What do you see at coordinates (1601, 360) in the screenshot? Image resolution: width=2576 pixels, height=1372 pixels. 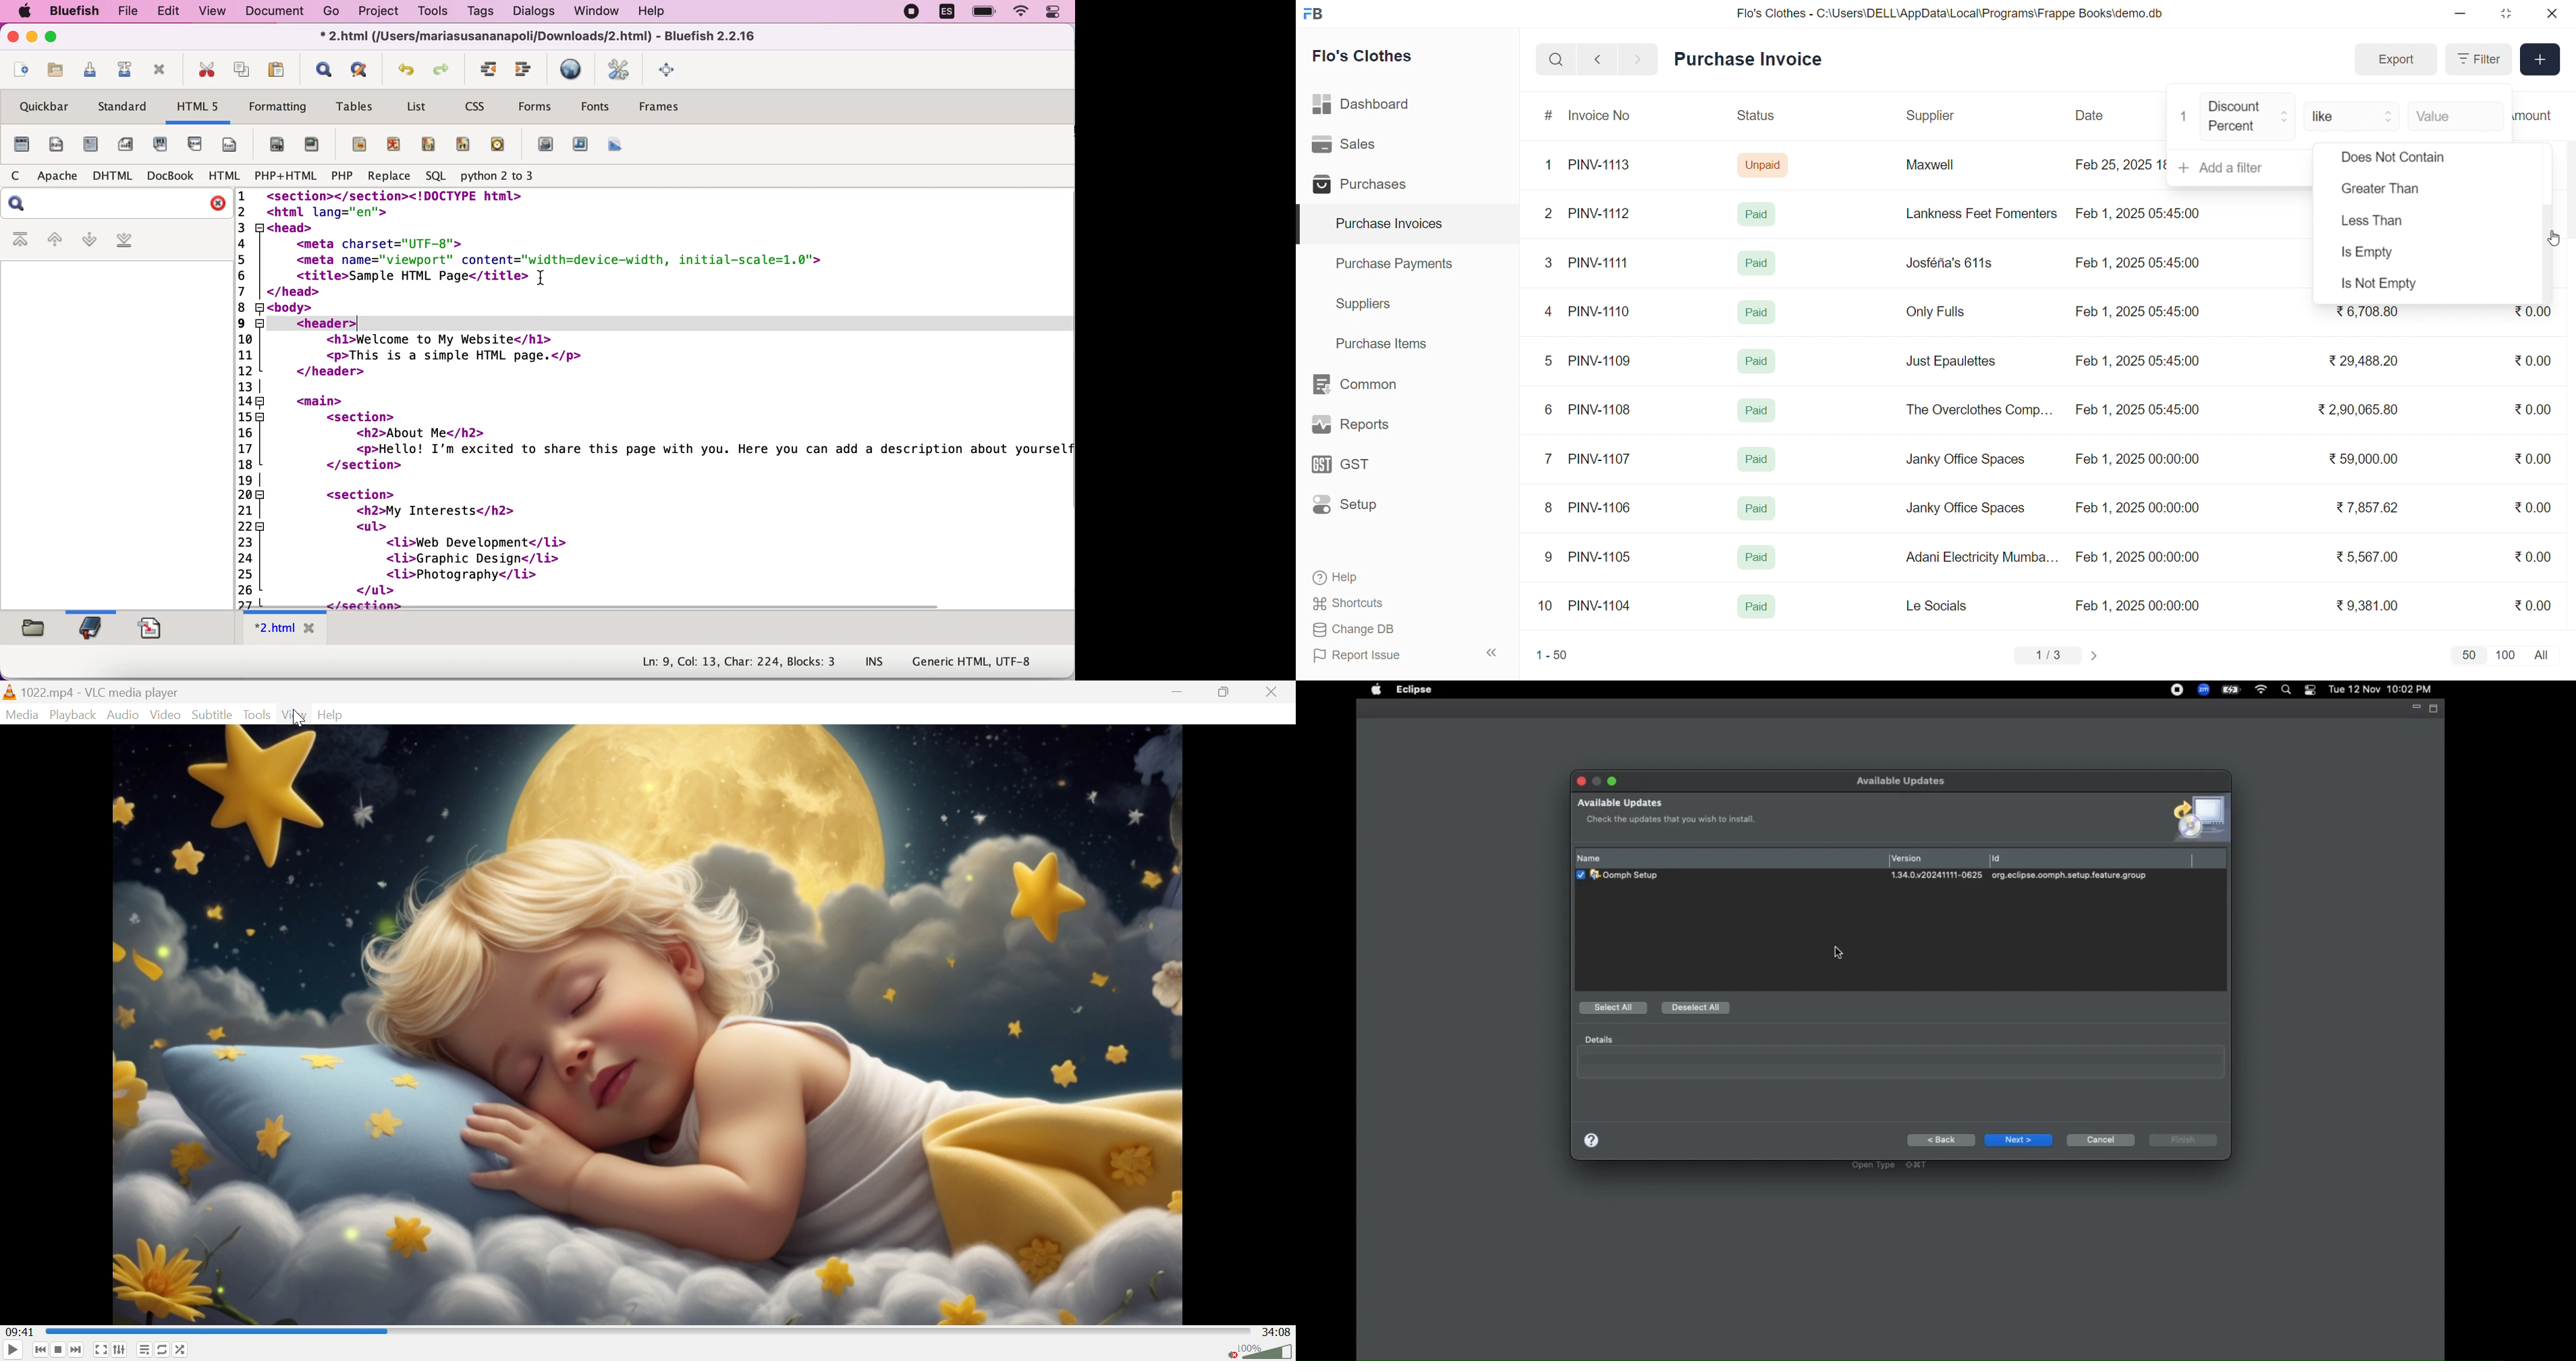 I see `PINV-1109` at bounding box center [1601, 360].